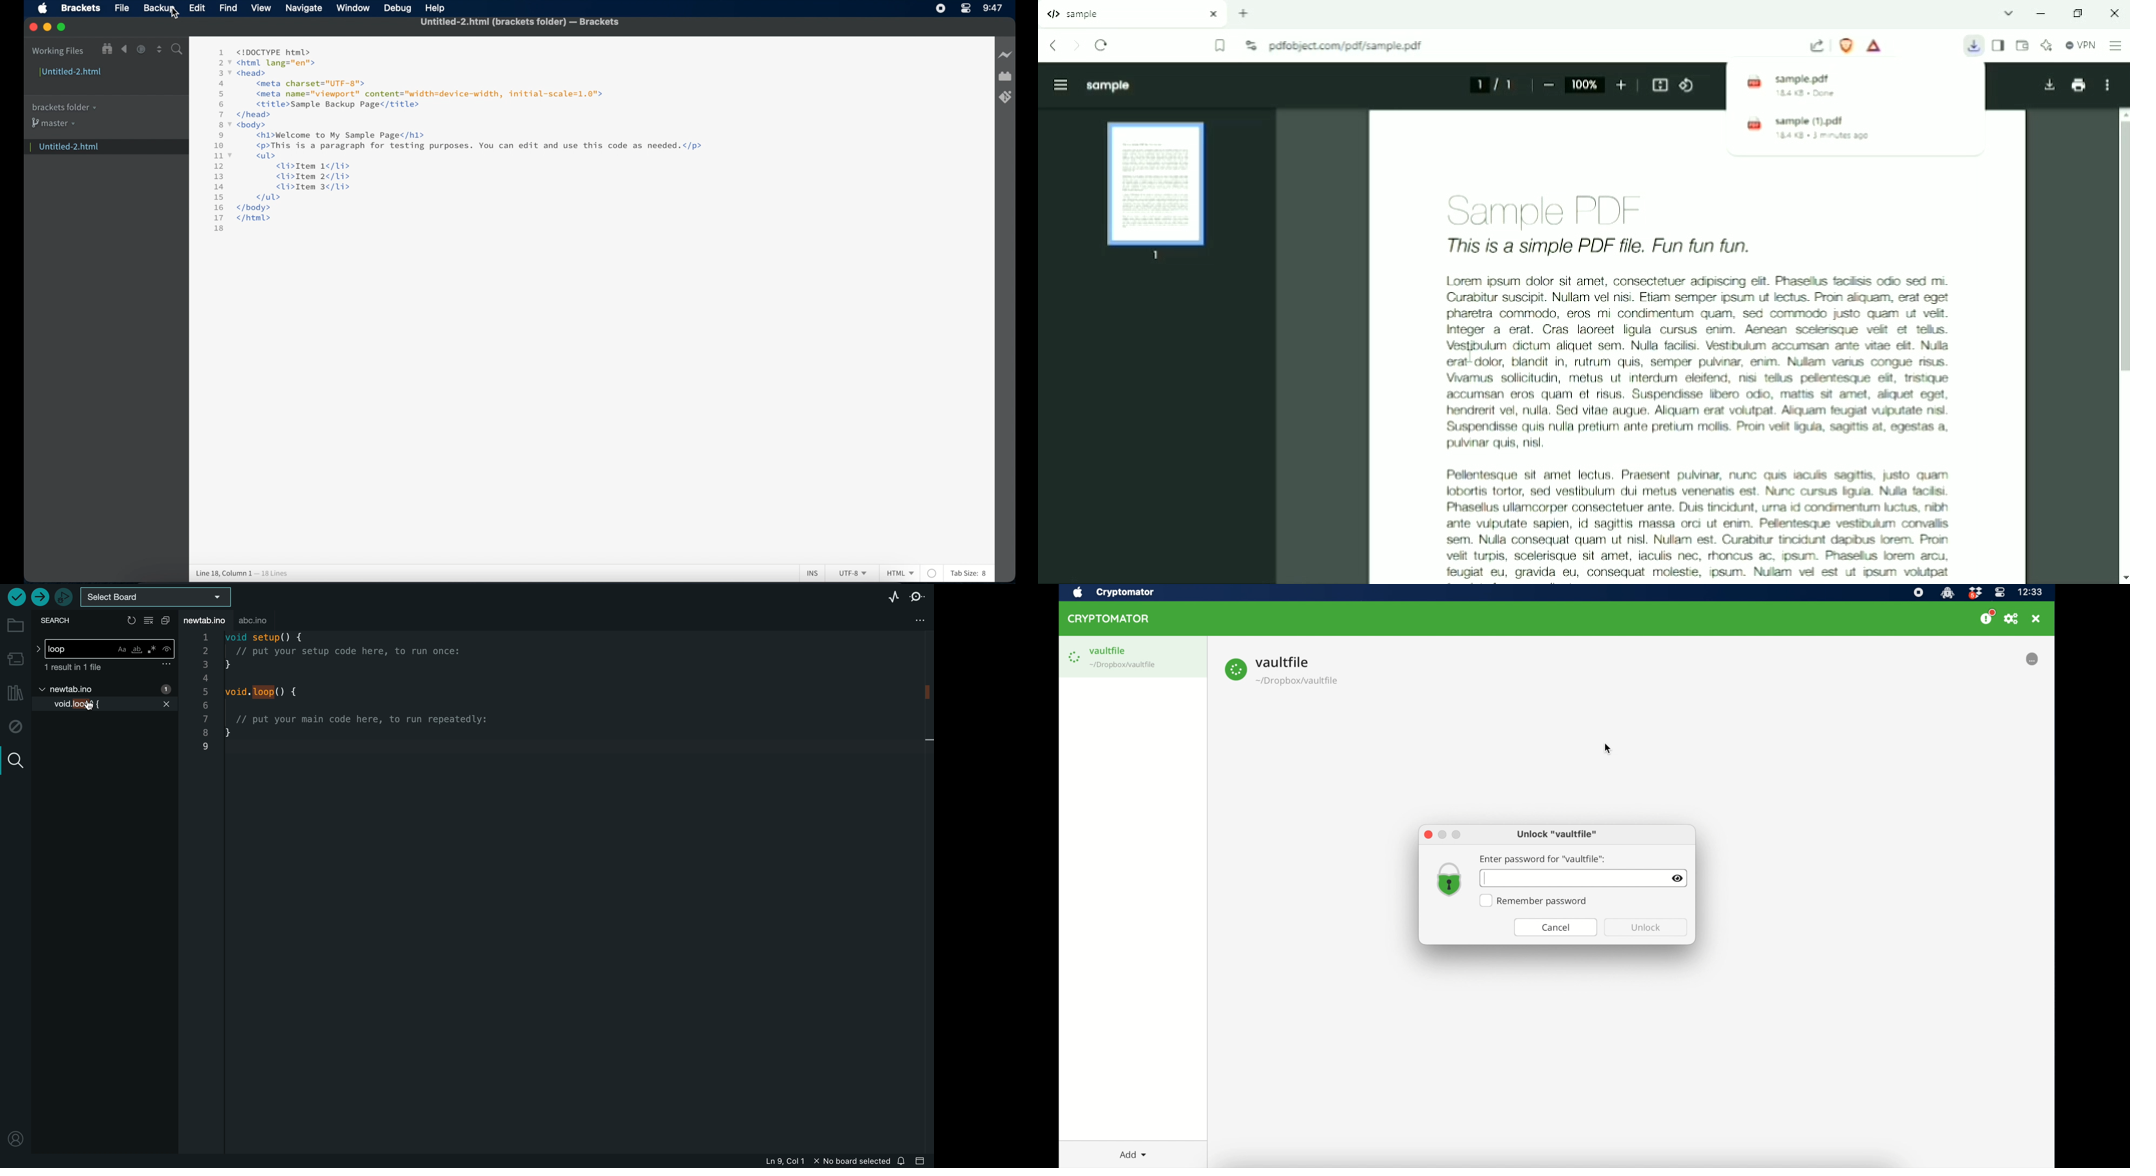 Image resolution: width=2156 pixels, height=1176 pixels. I want to click on Vertical scrollbar, so click(2118, 247).